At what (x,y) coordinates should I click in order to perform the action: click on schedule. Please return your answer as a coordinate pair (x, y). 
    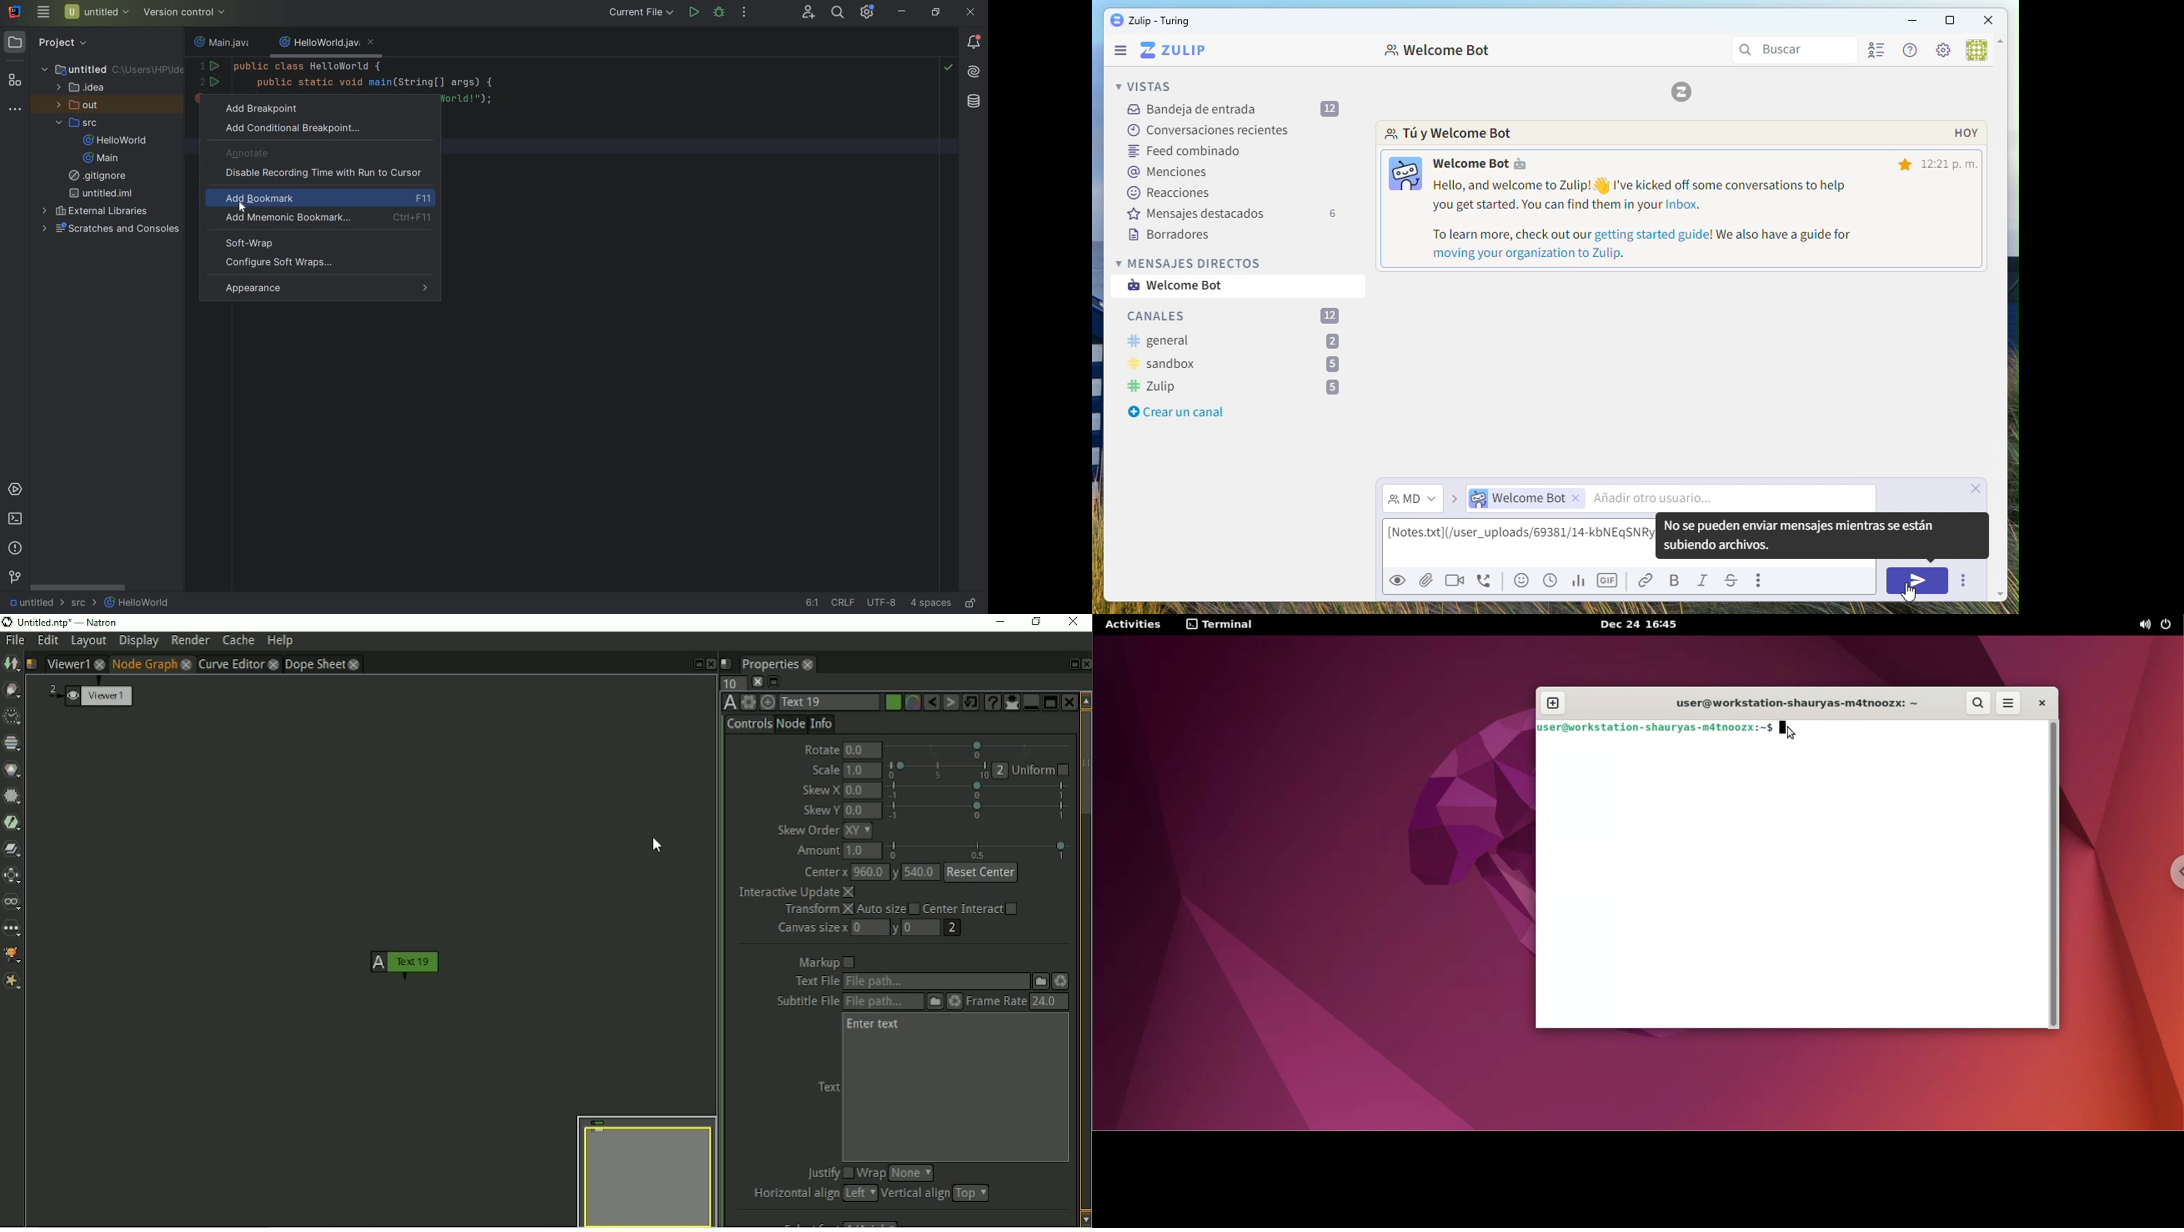
    Looking at the image, I should click on (1551, 581).